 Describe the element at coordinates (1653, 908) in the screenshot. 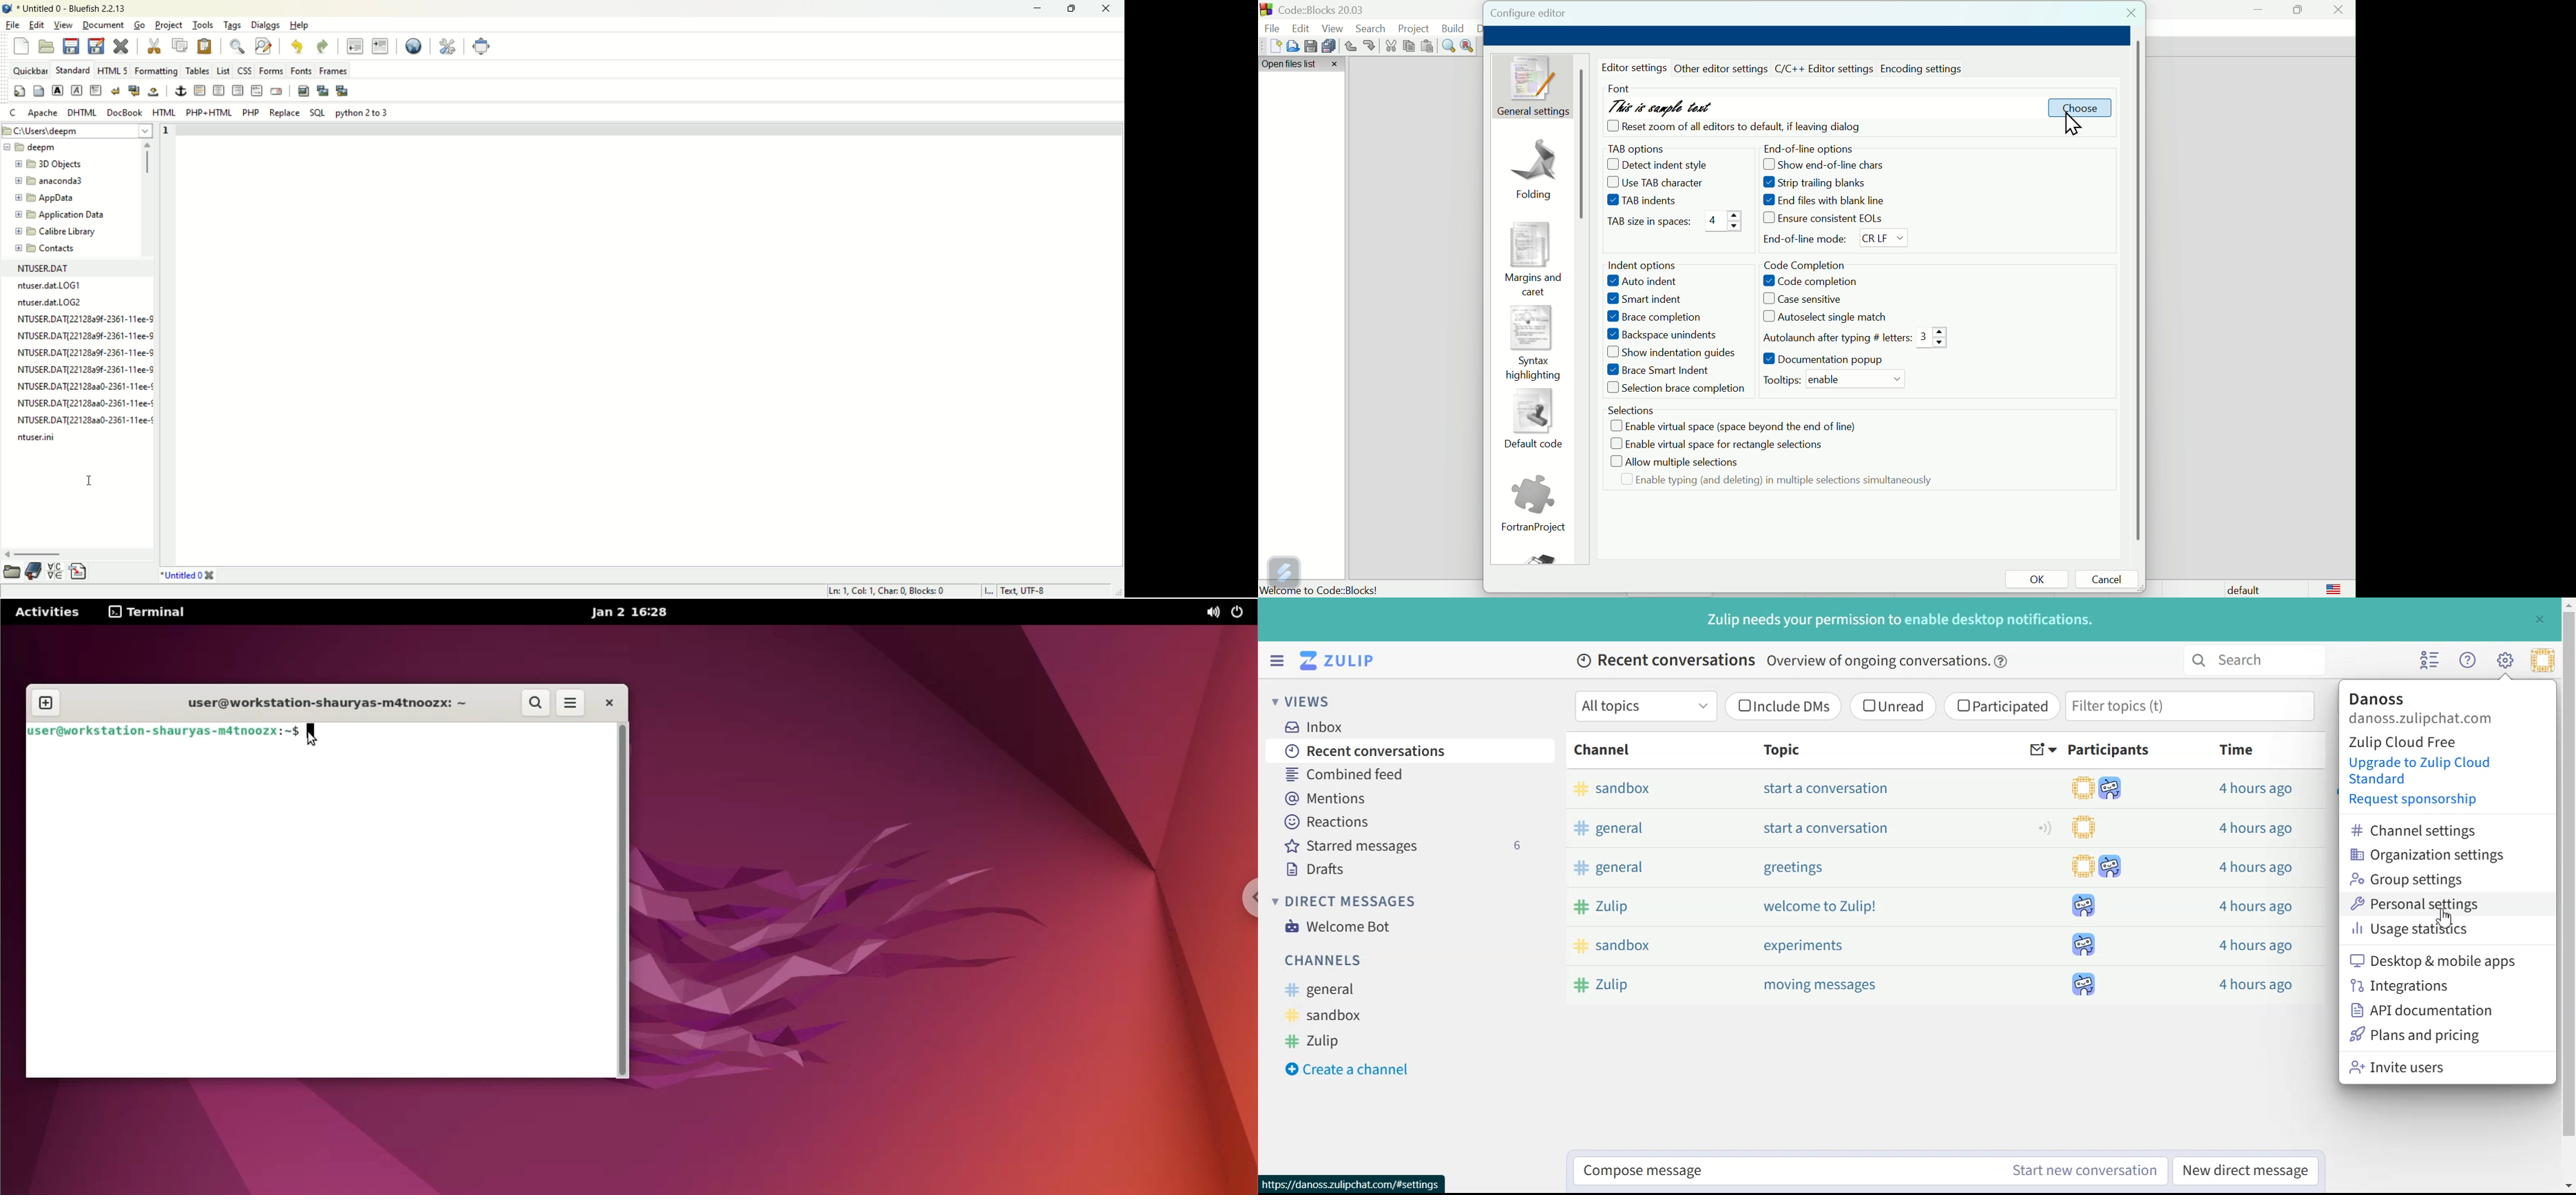

I see `#Zulip` at that location.